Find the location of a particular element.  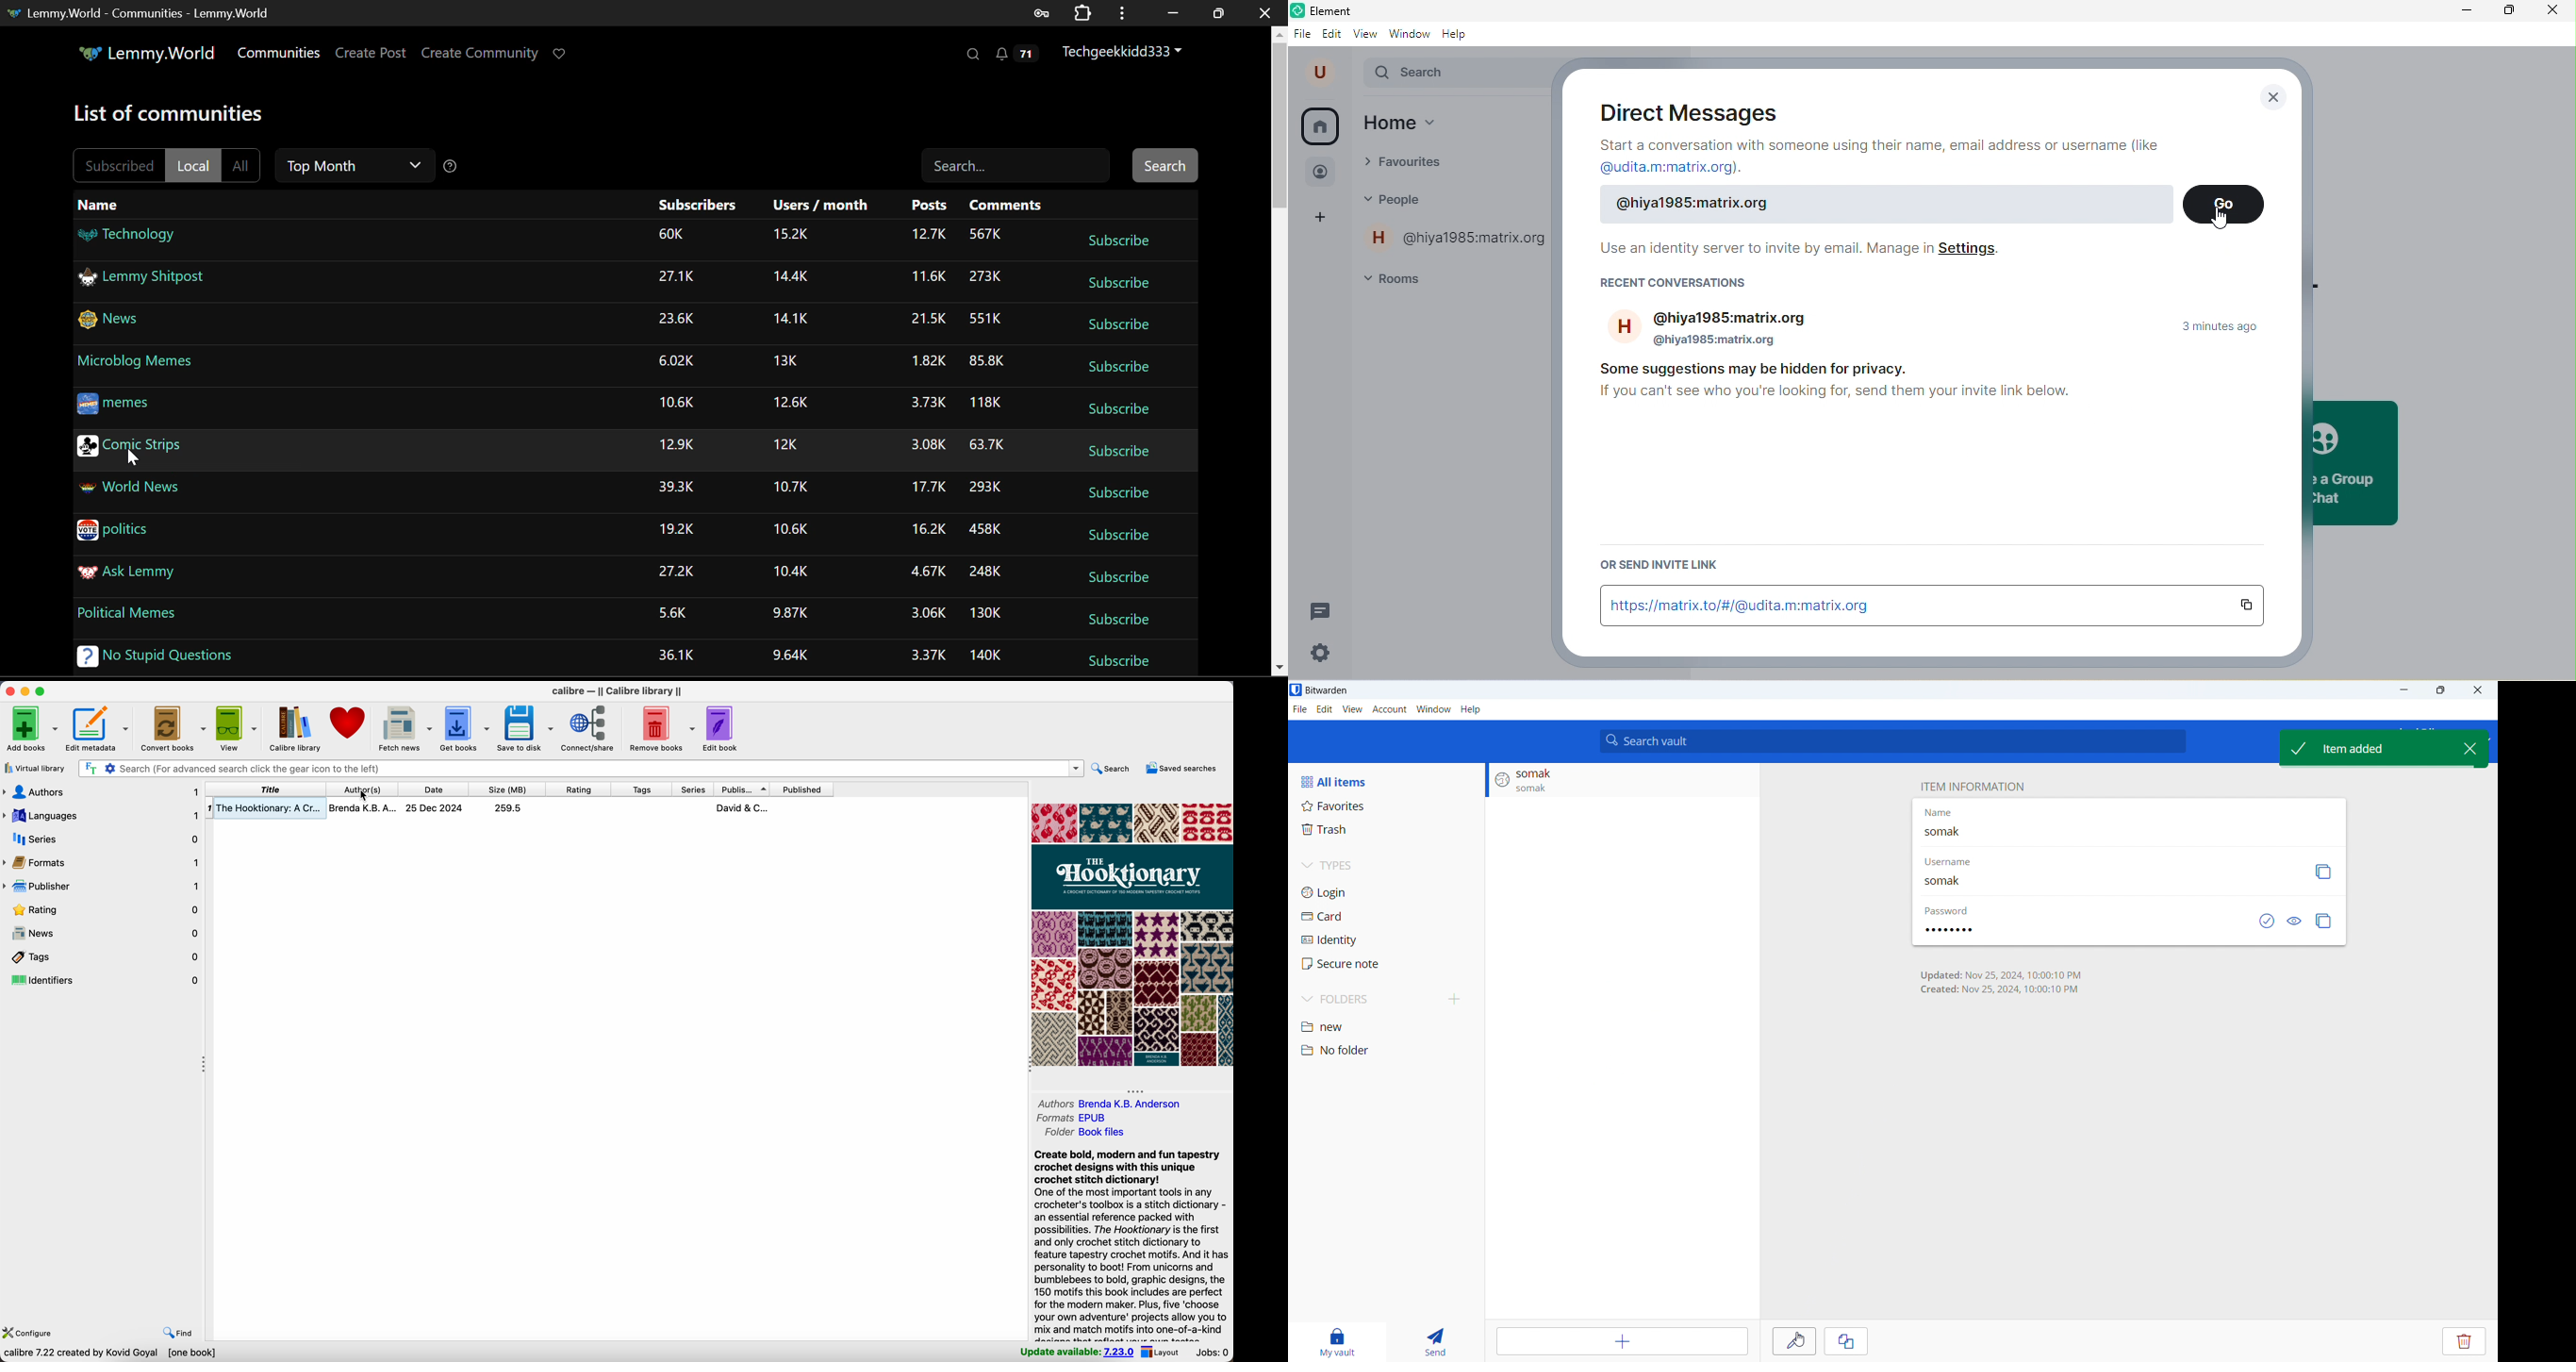

close program is located at coordinates (8, 691).